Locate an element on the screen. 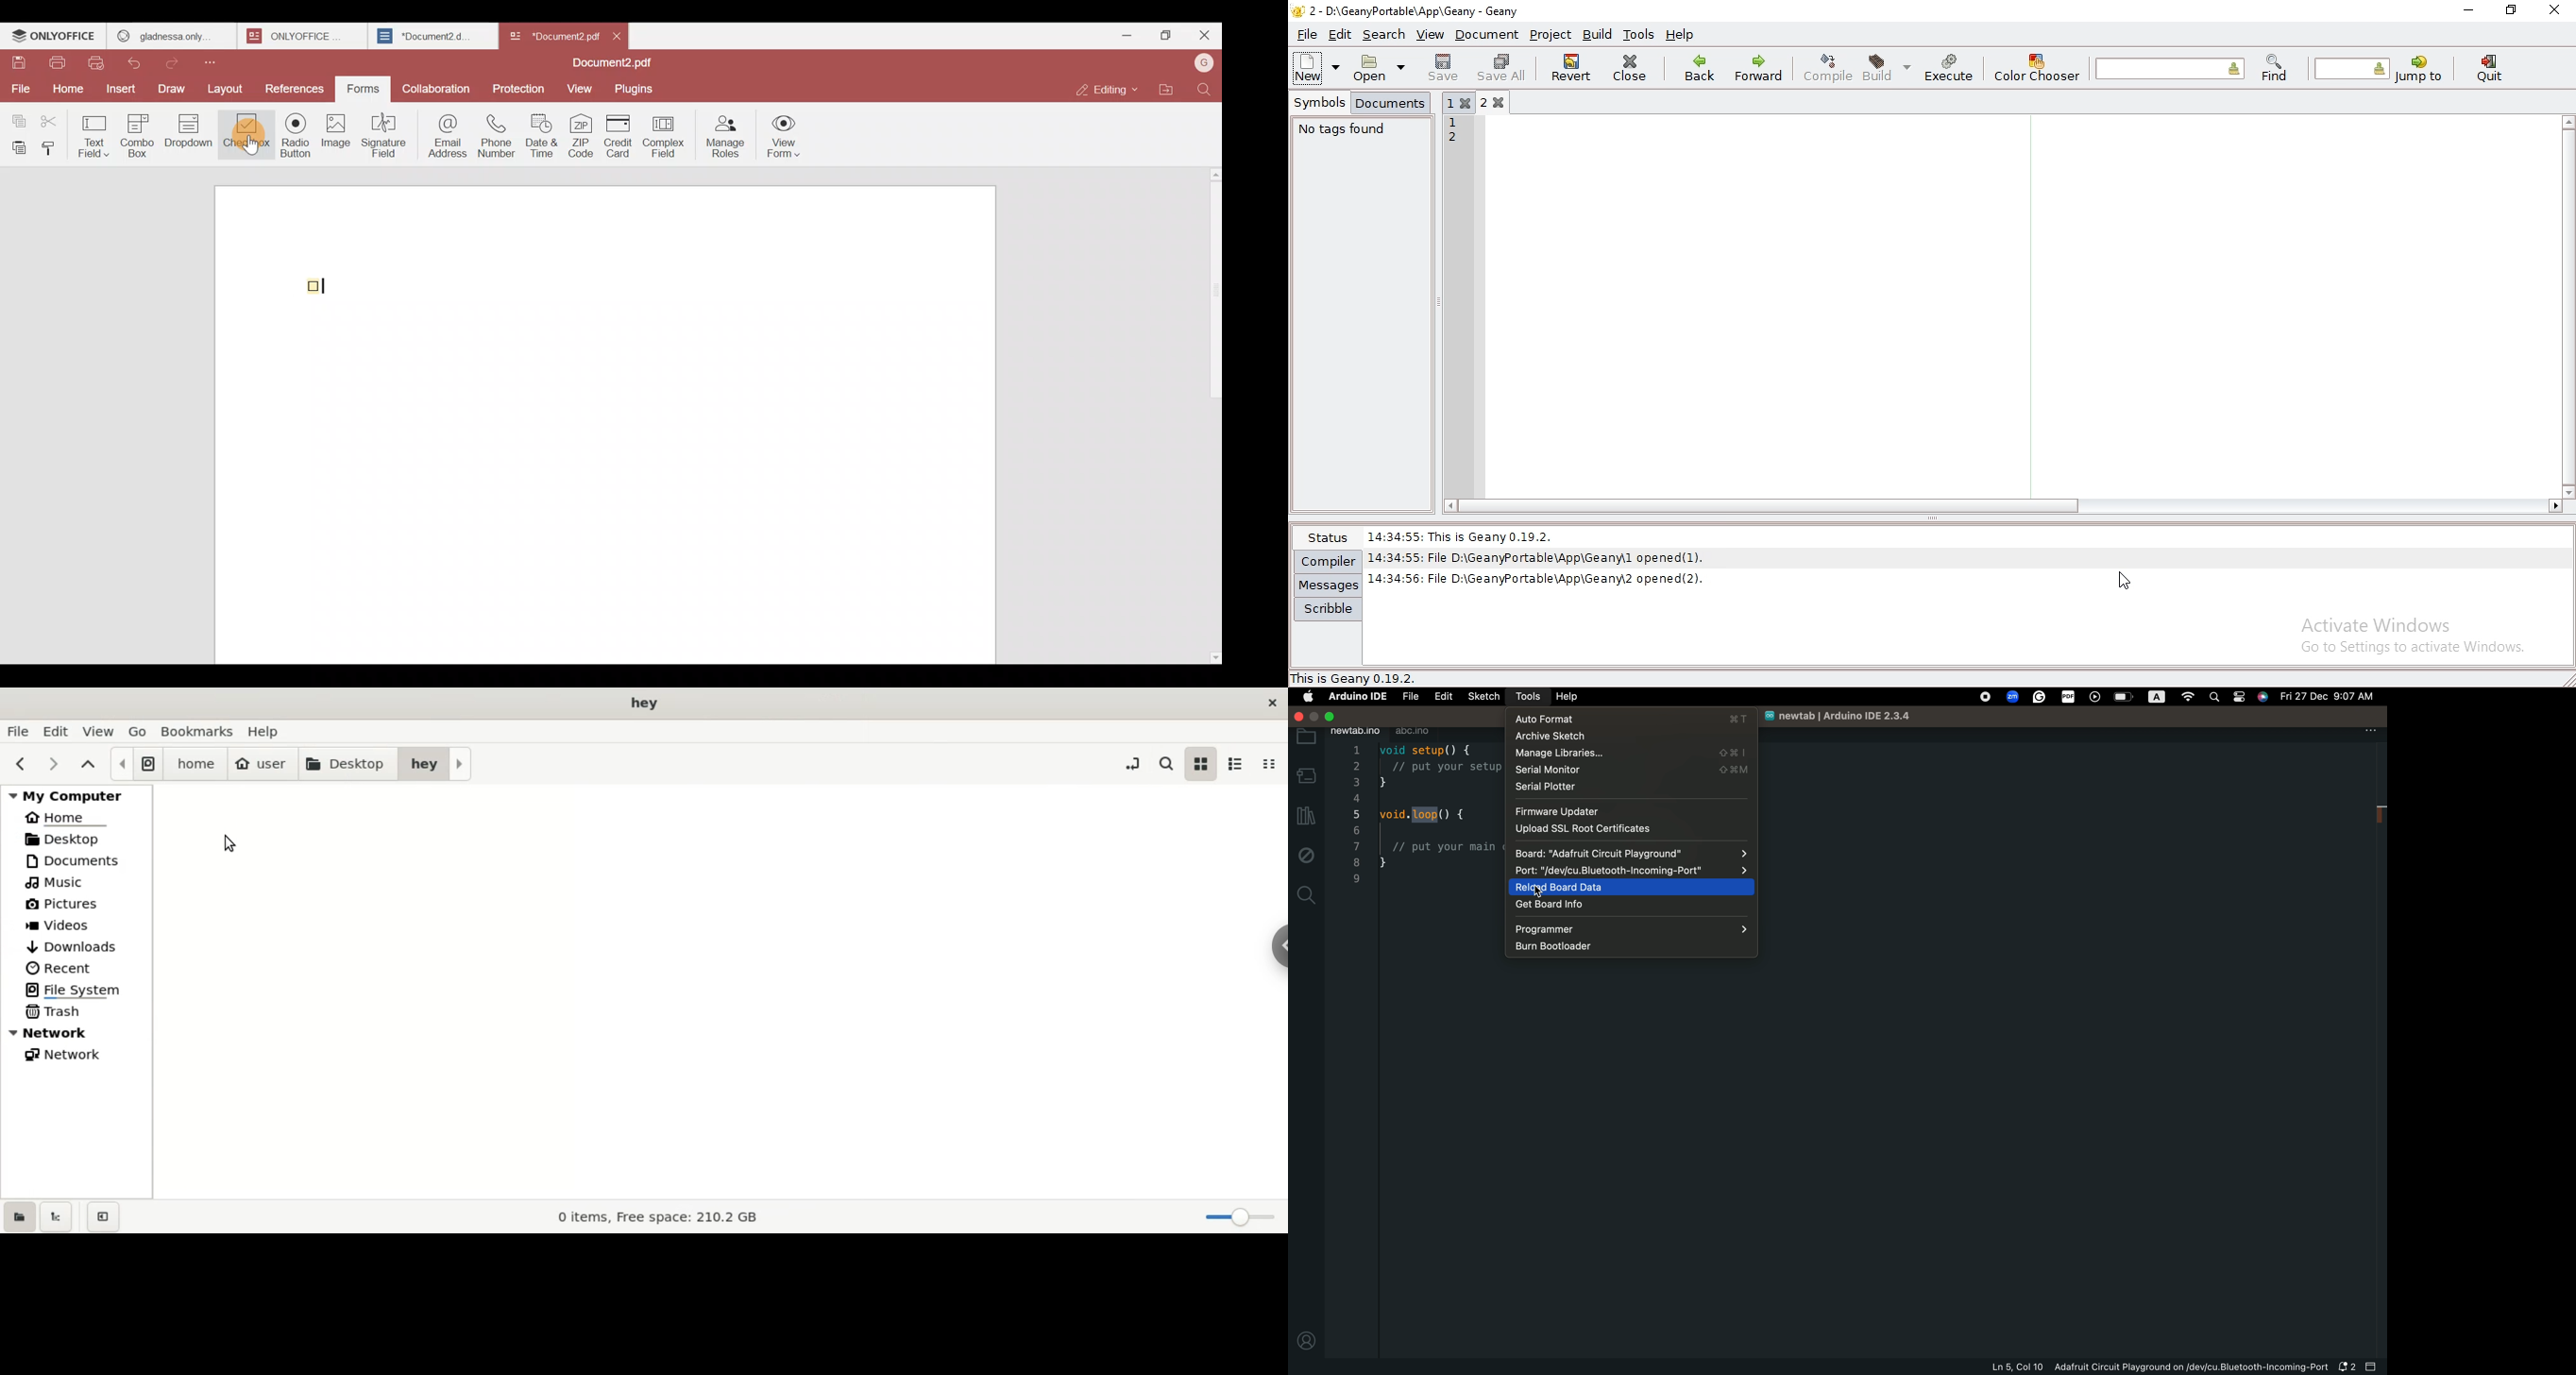 The image size is (2576, 1400). firmware updater is located at coordinates (1631, 810).